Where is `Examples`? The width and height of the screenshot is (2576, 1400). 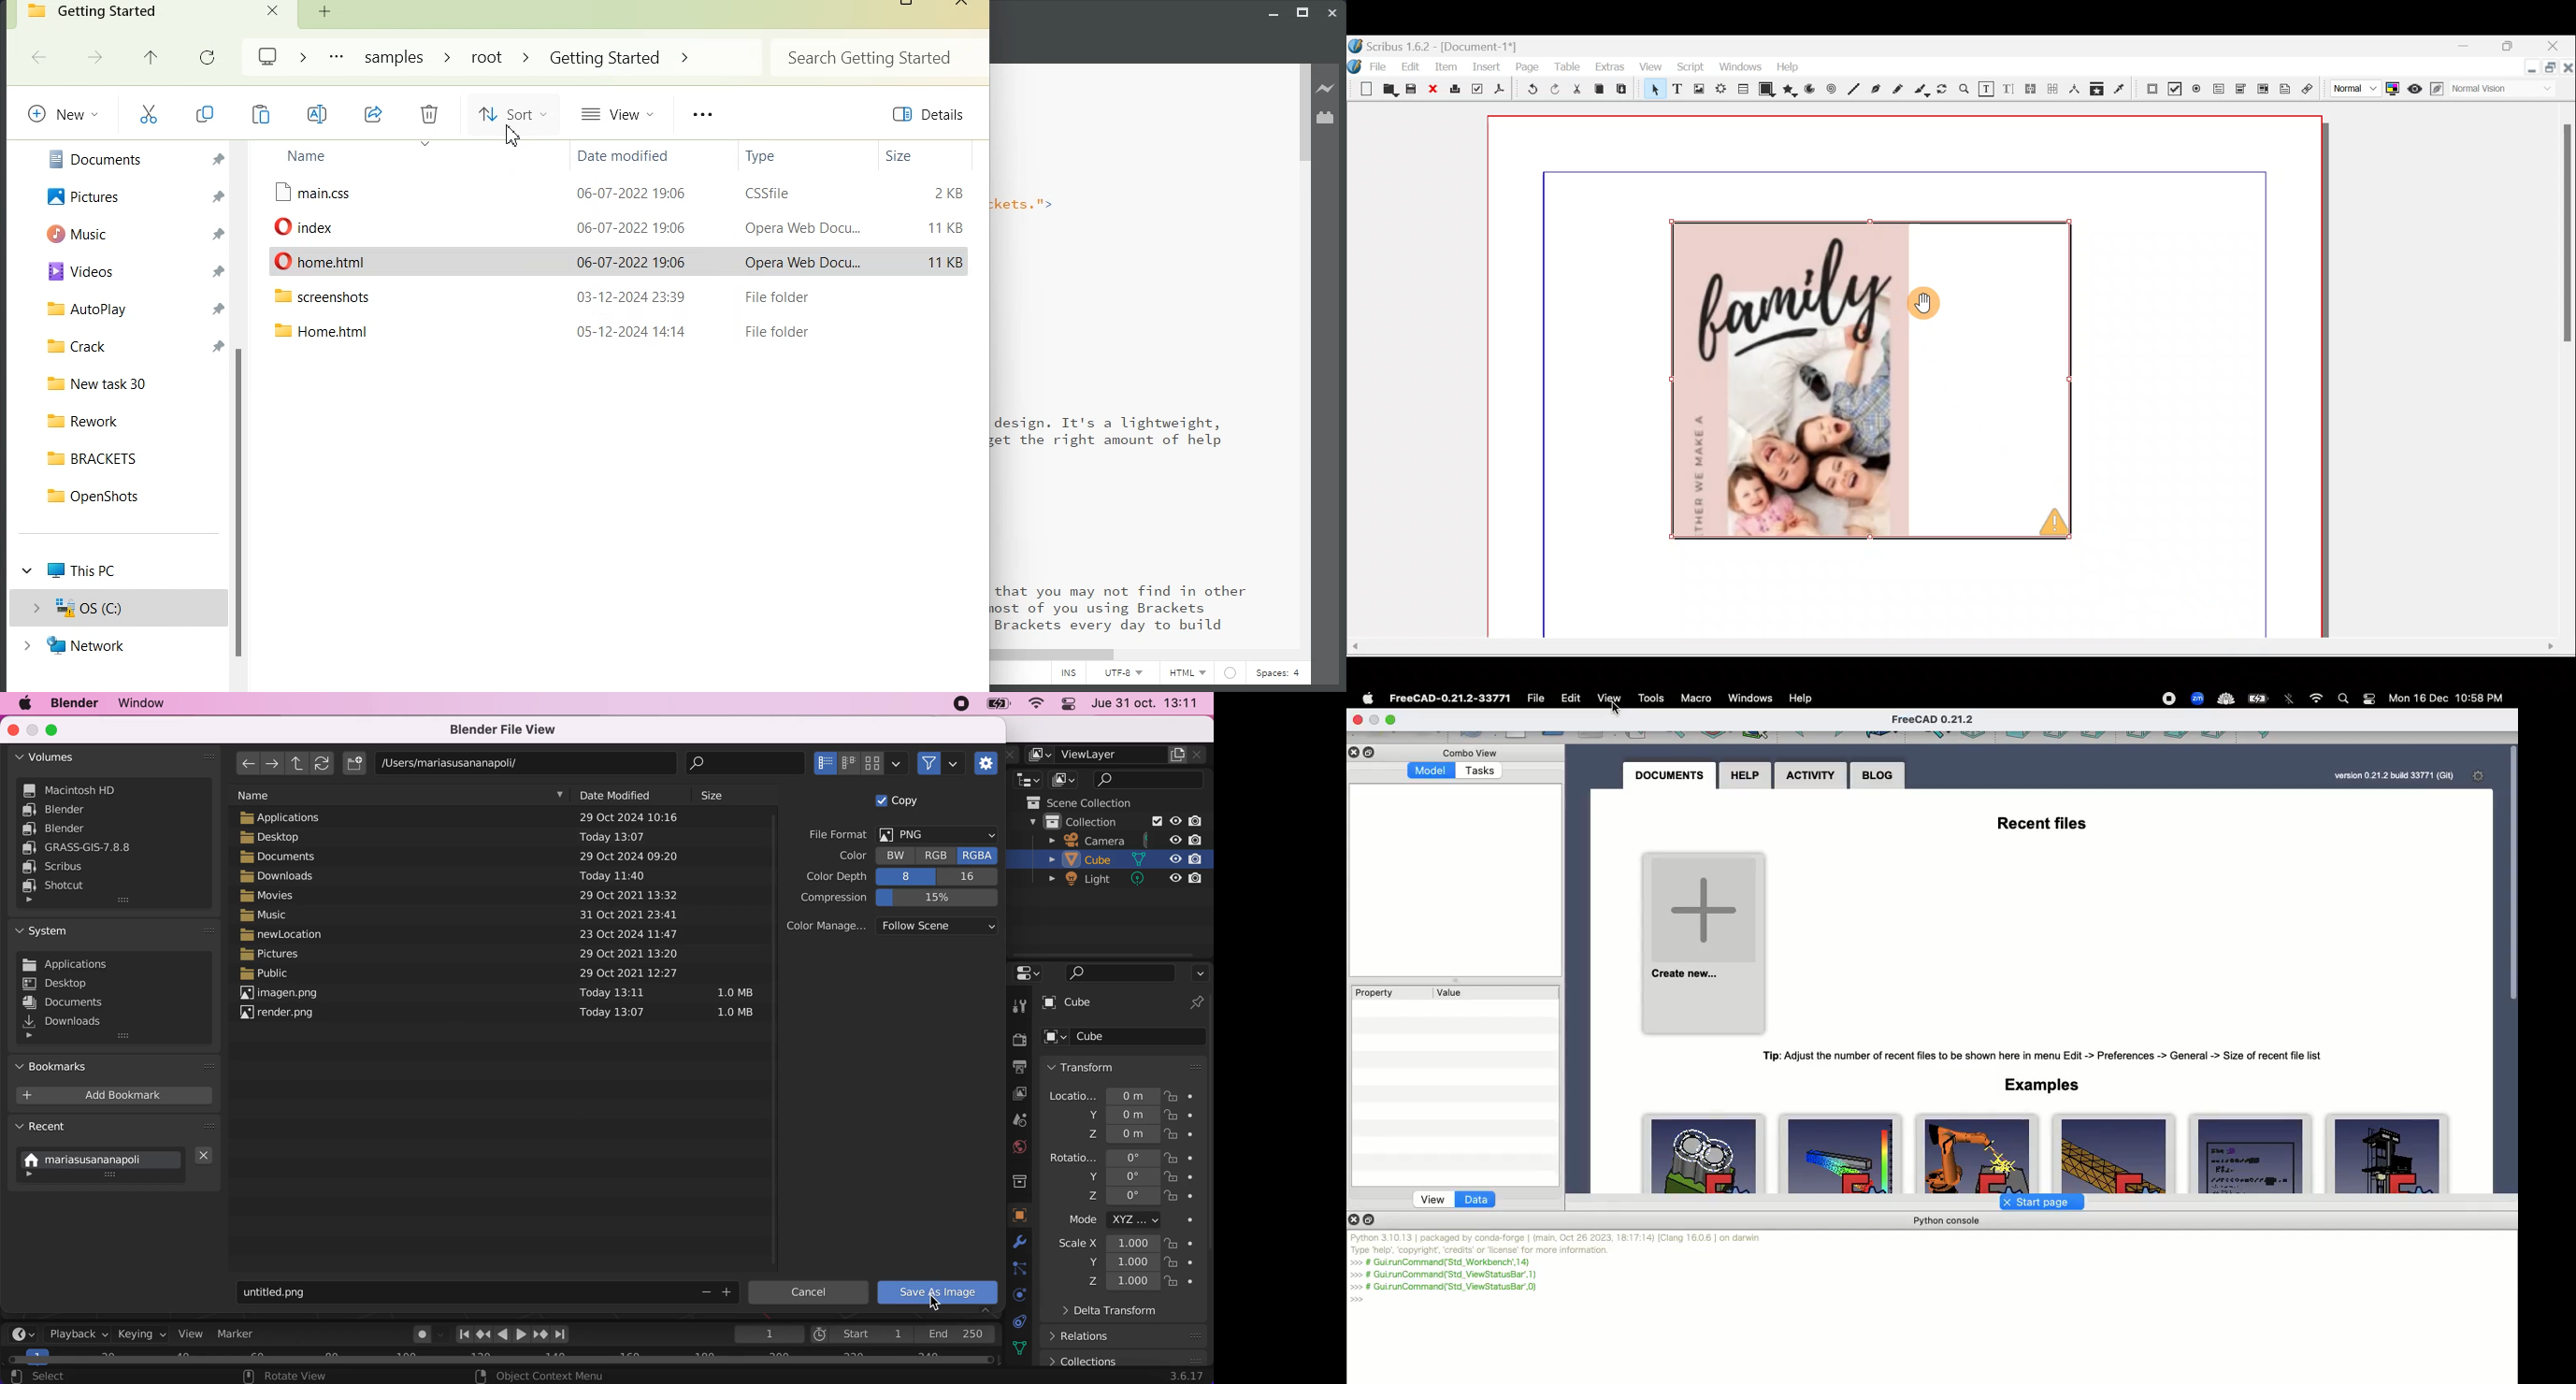
Examples is located at coordinates (2042, 1084).